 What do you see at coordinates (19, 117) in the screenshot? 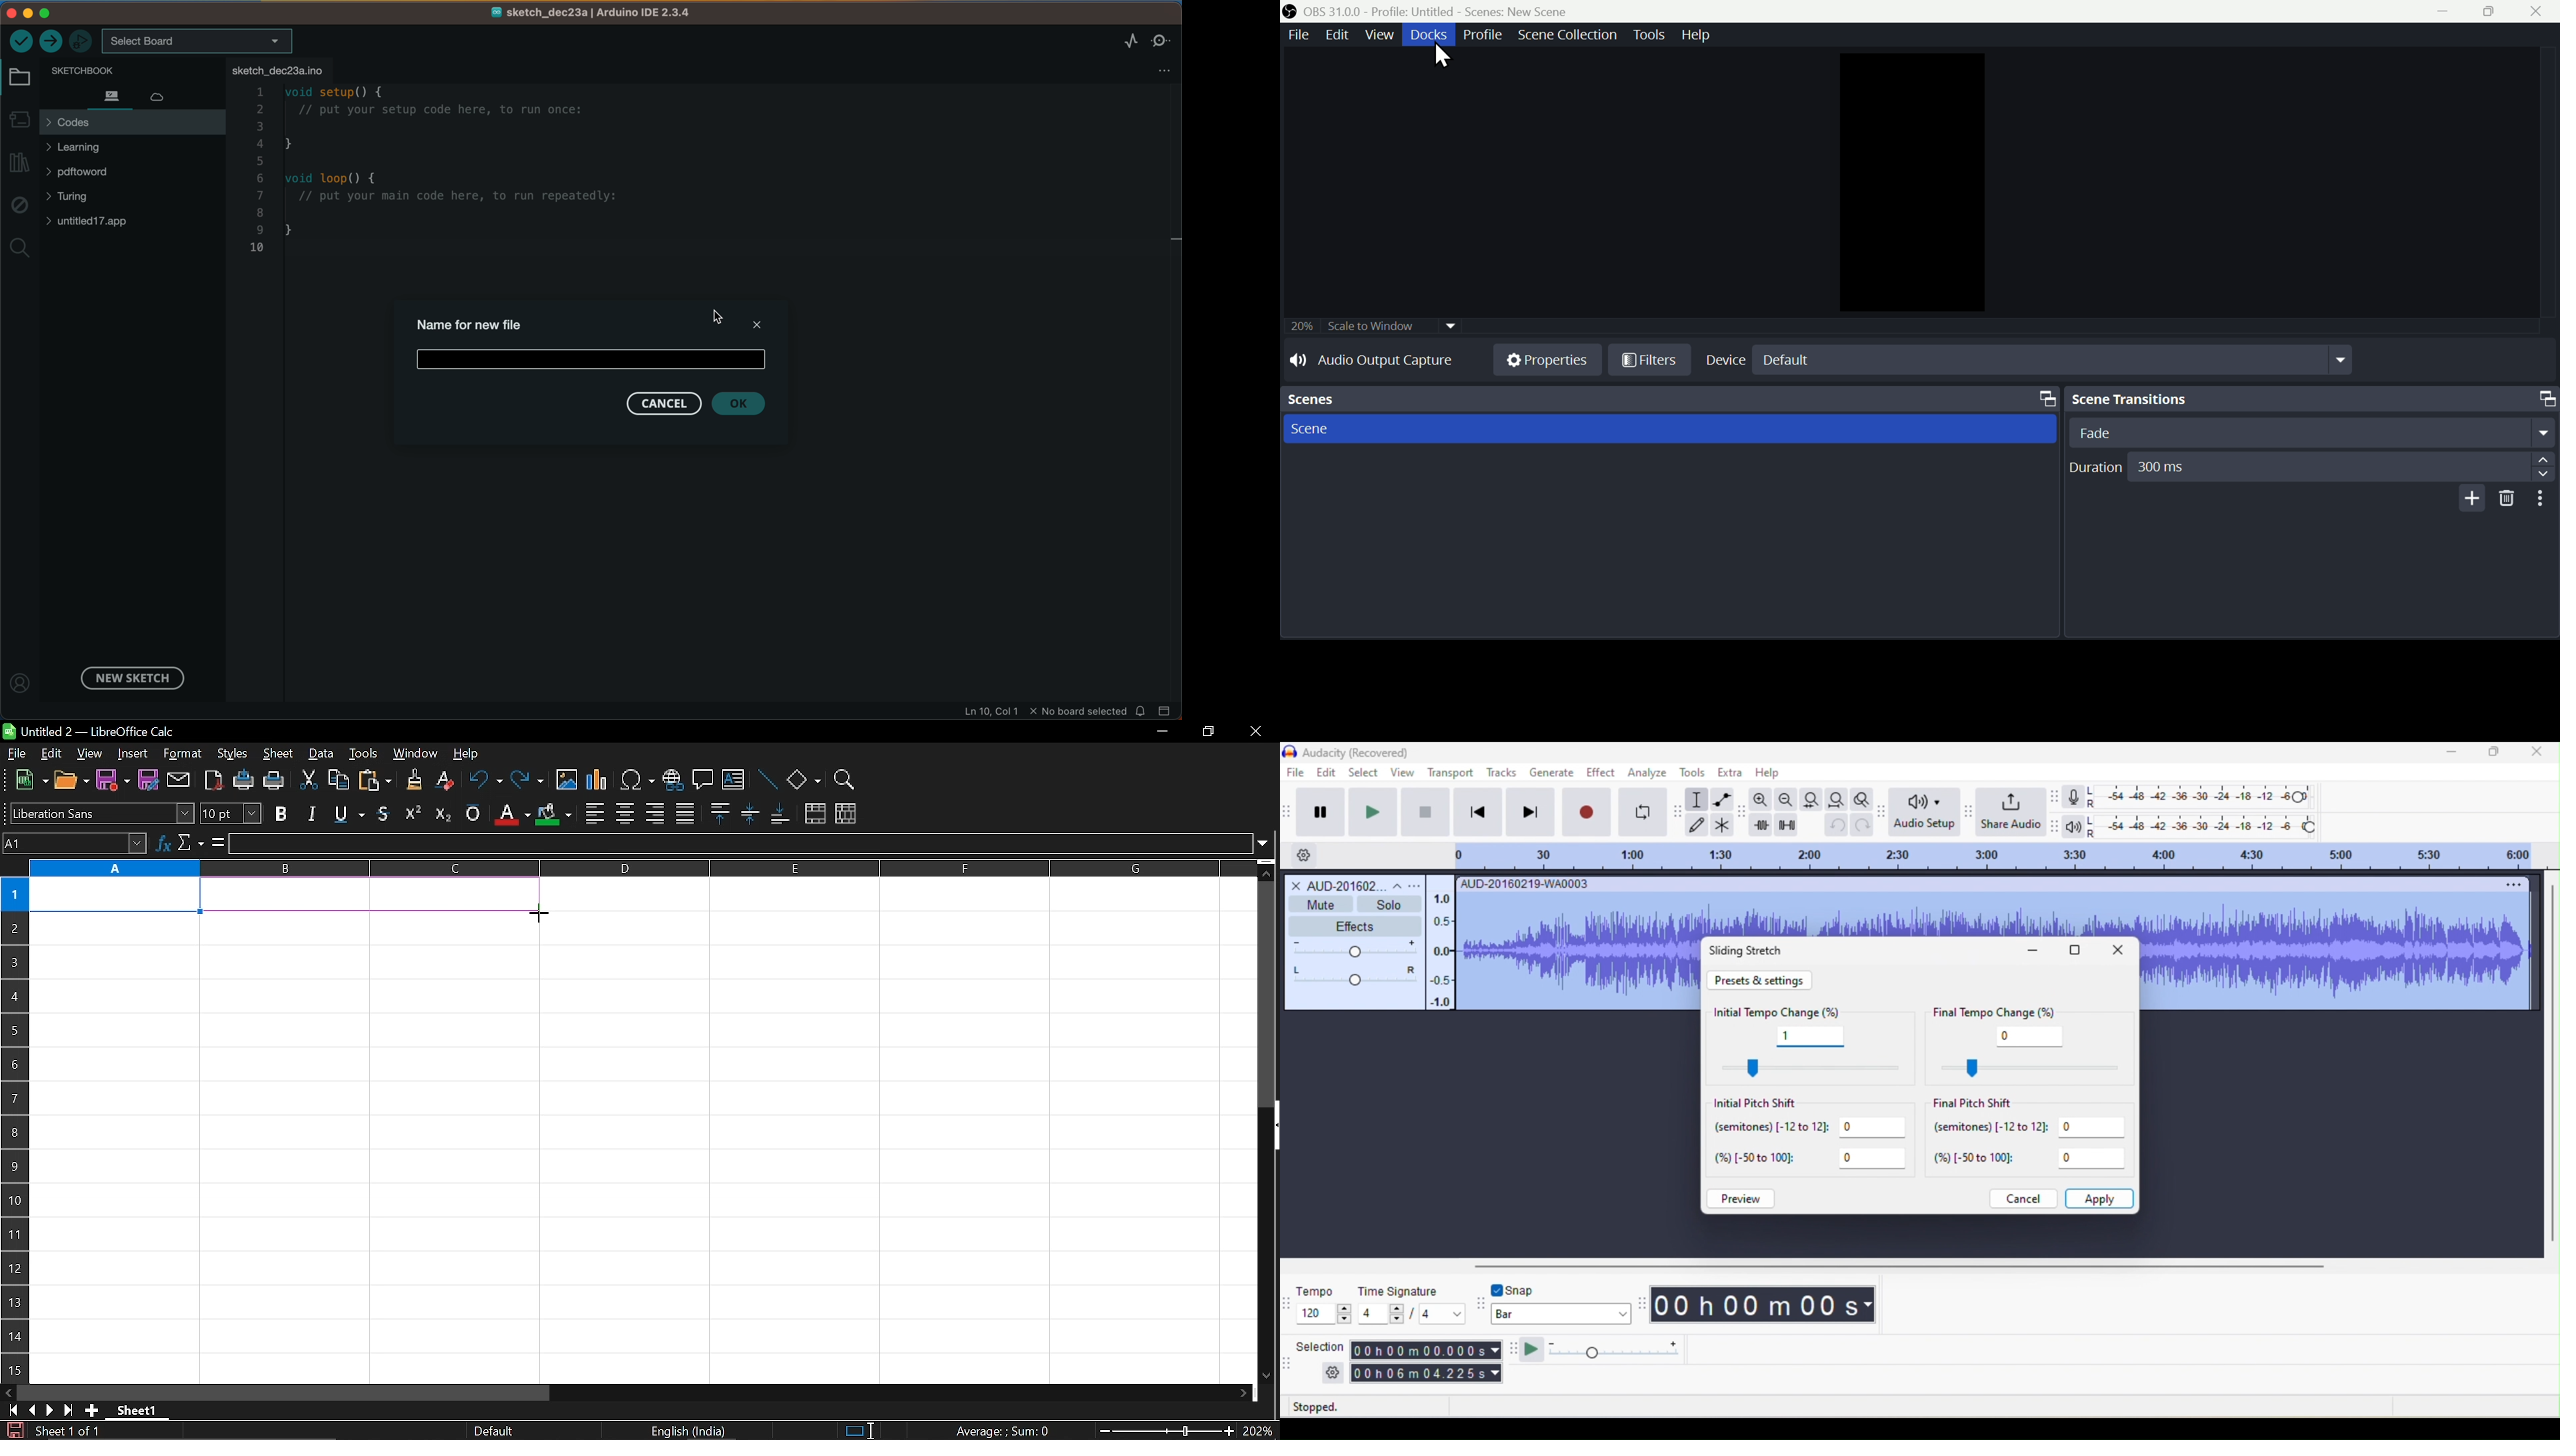
I see `board manager` at bounding box center [19, 117].